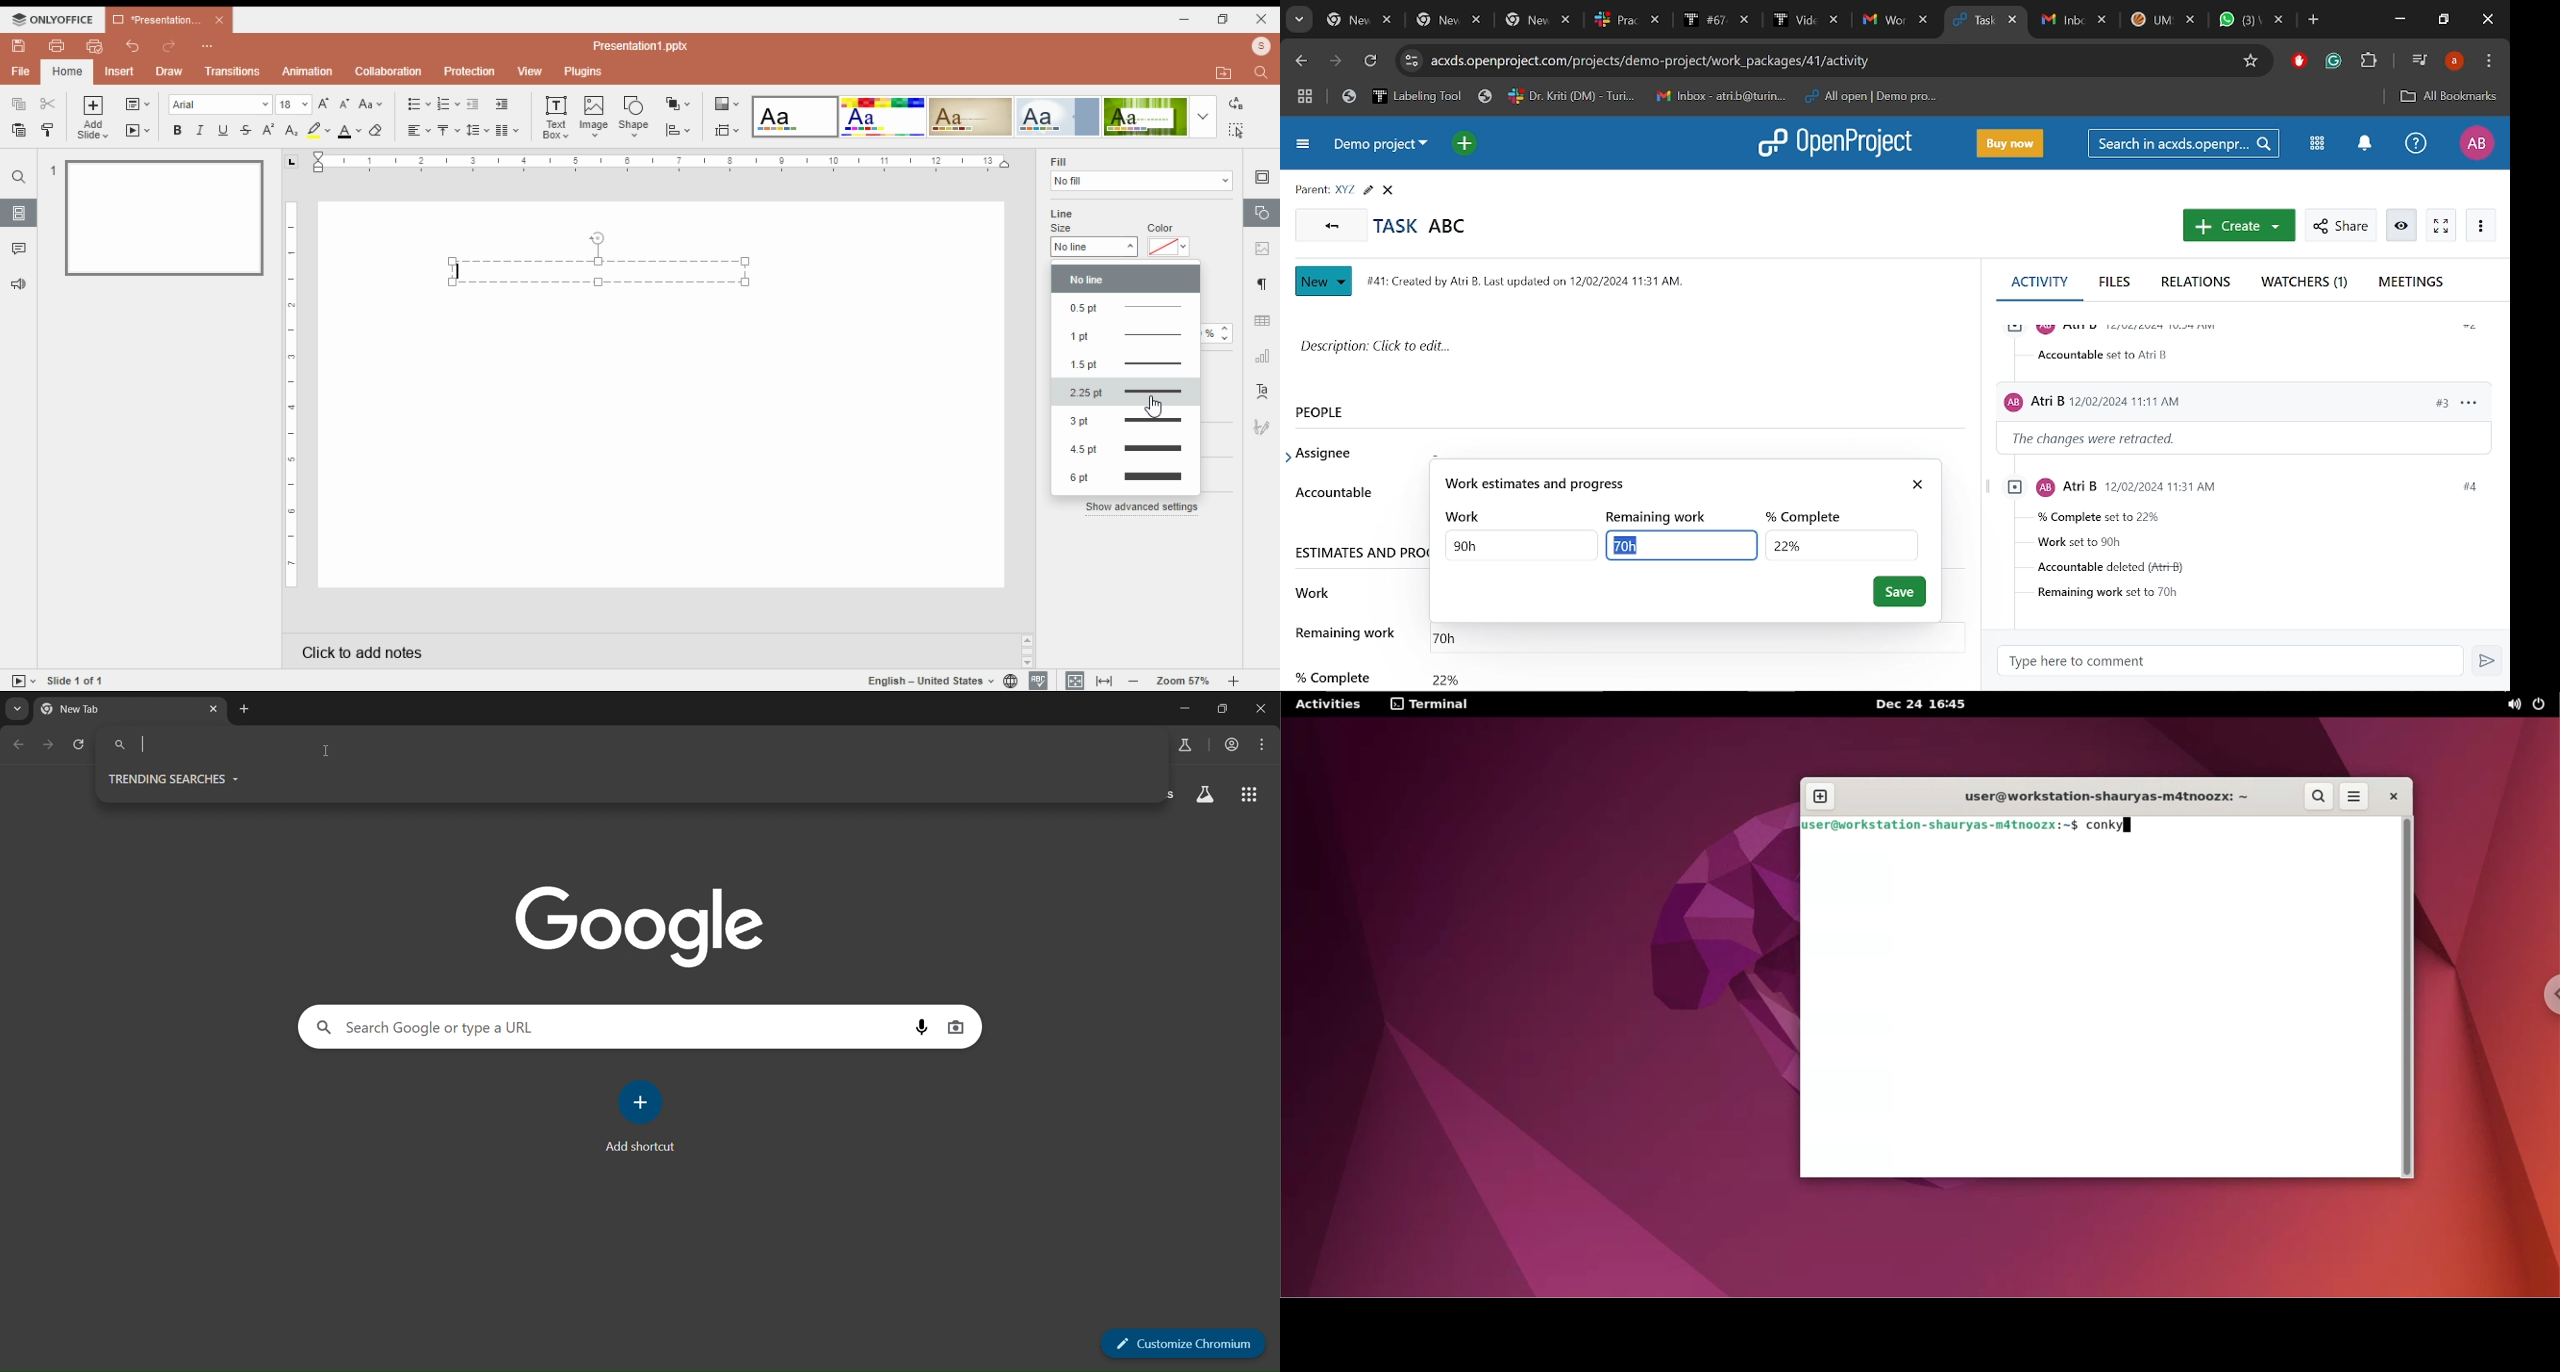 This screenshot has width=2576, height=1372. Describe the element at coordinates (1028, 652) in the screenshot. I see `scrollbar` at that location.